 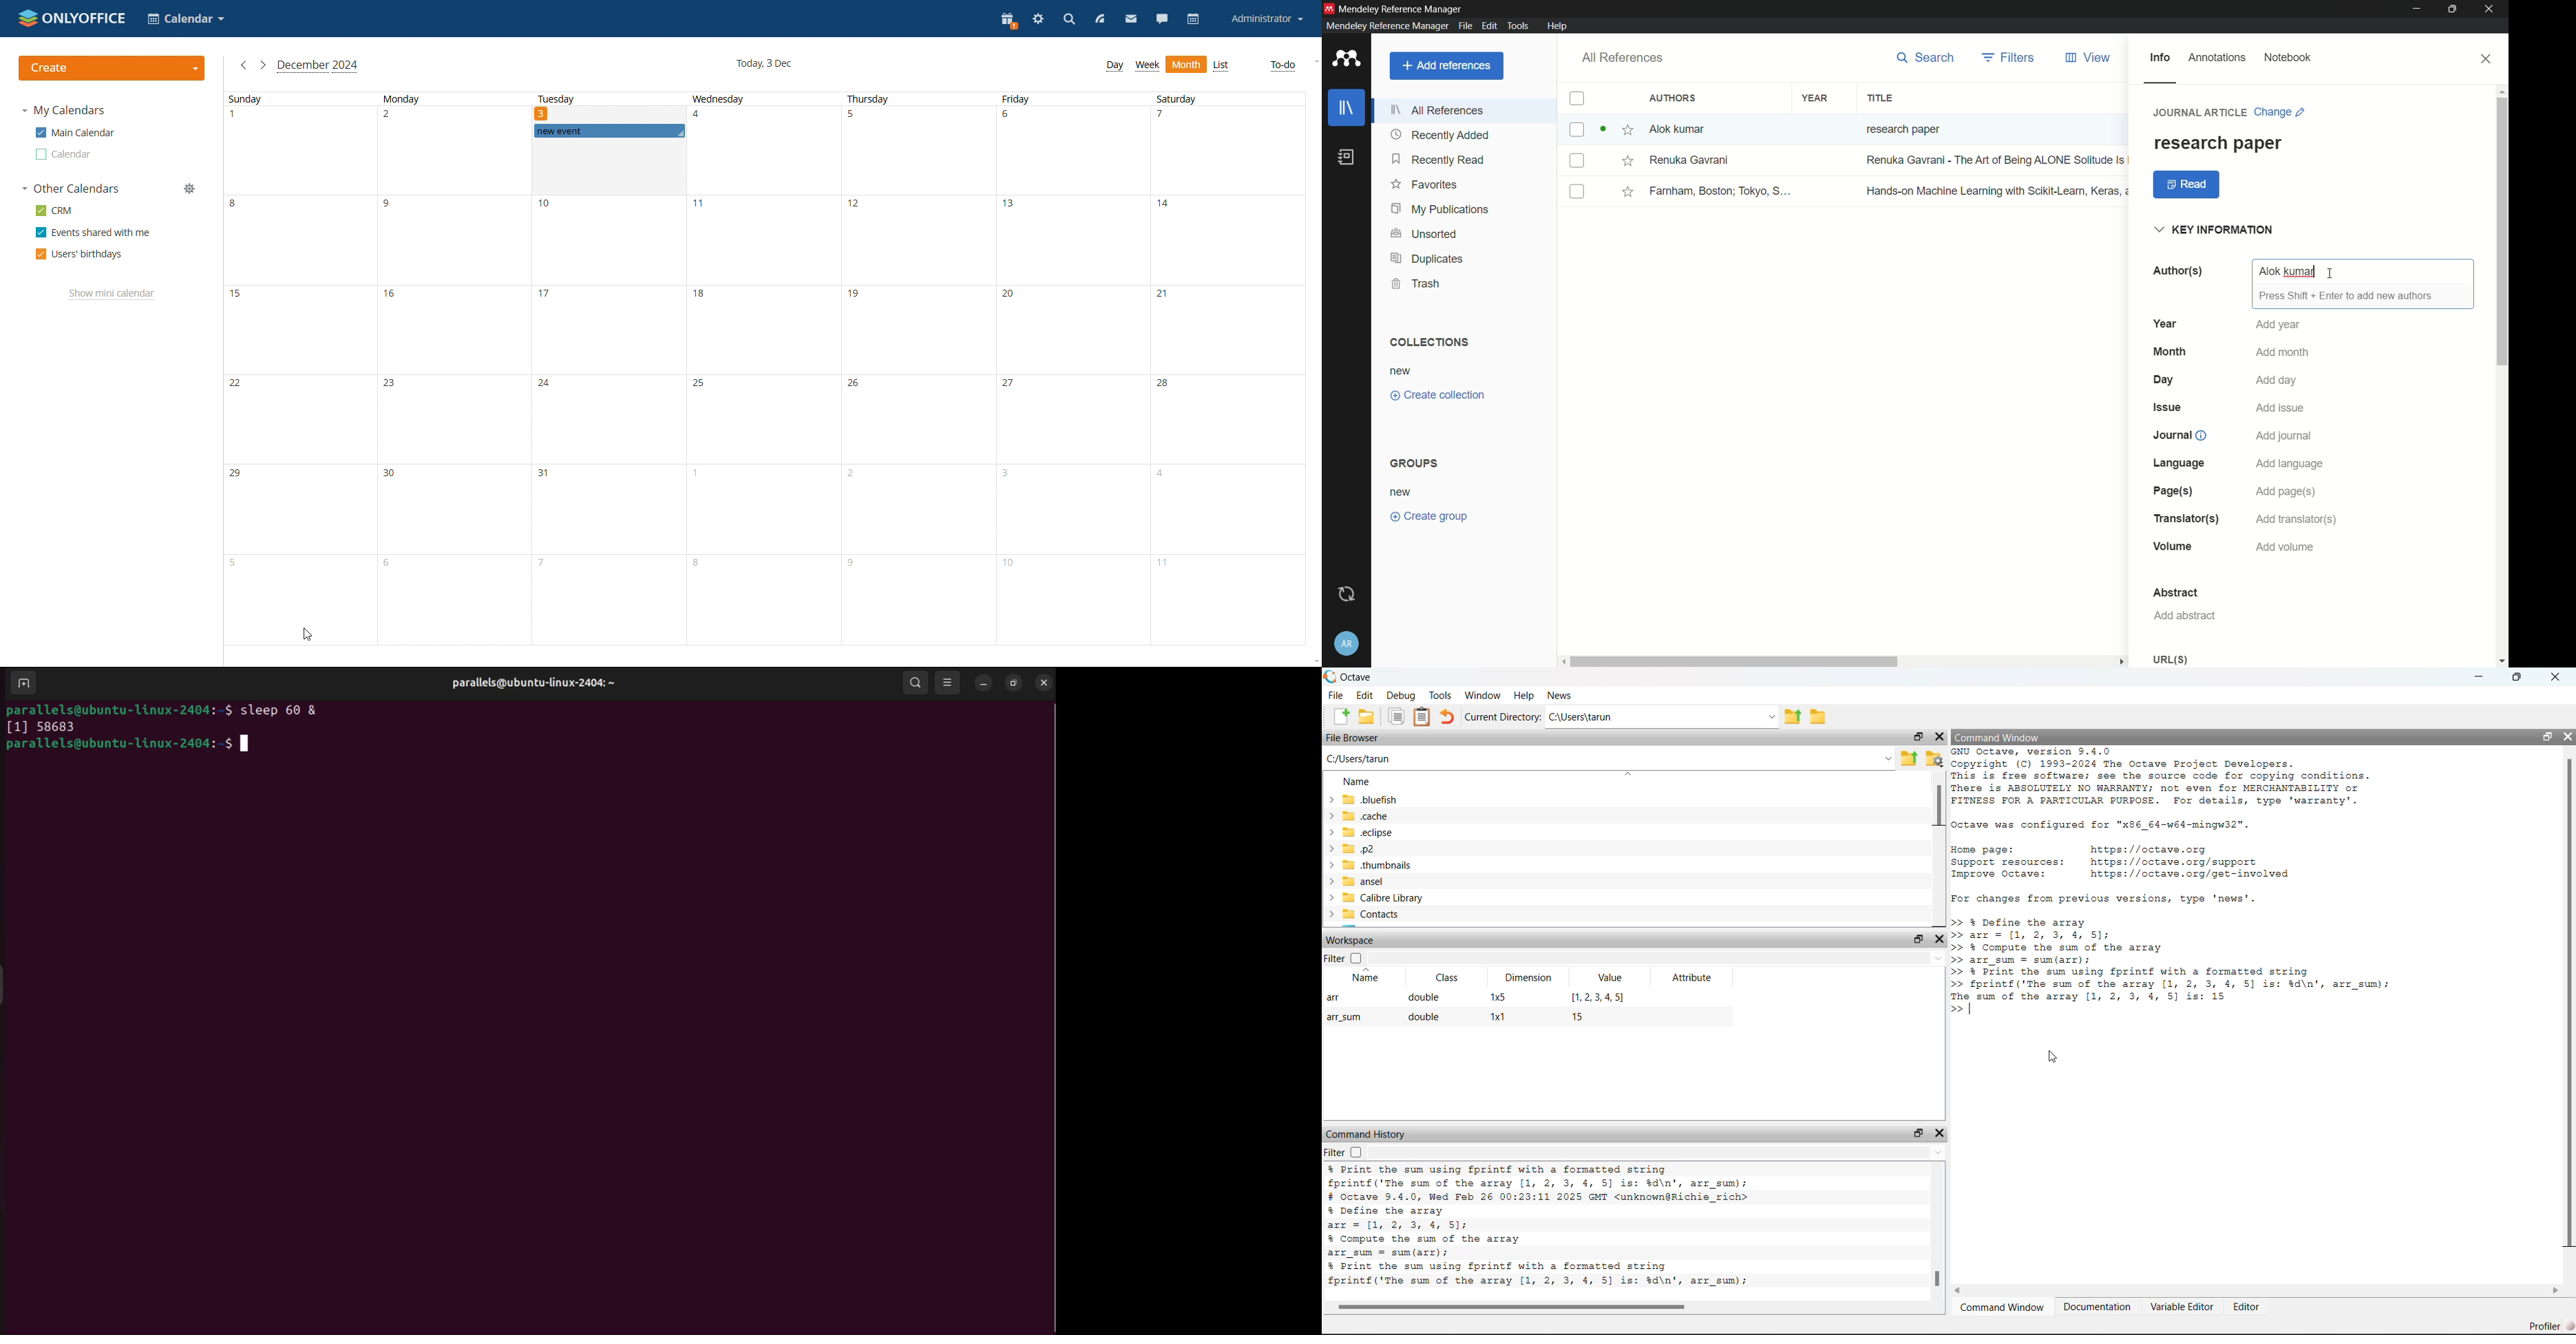 What do you see at coordinates (2165, 379) in the screenshot?
I see `day` at bounding box center [2165, 379].